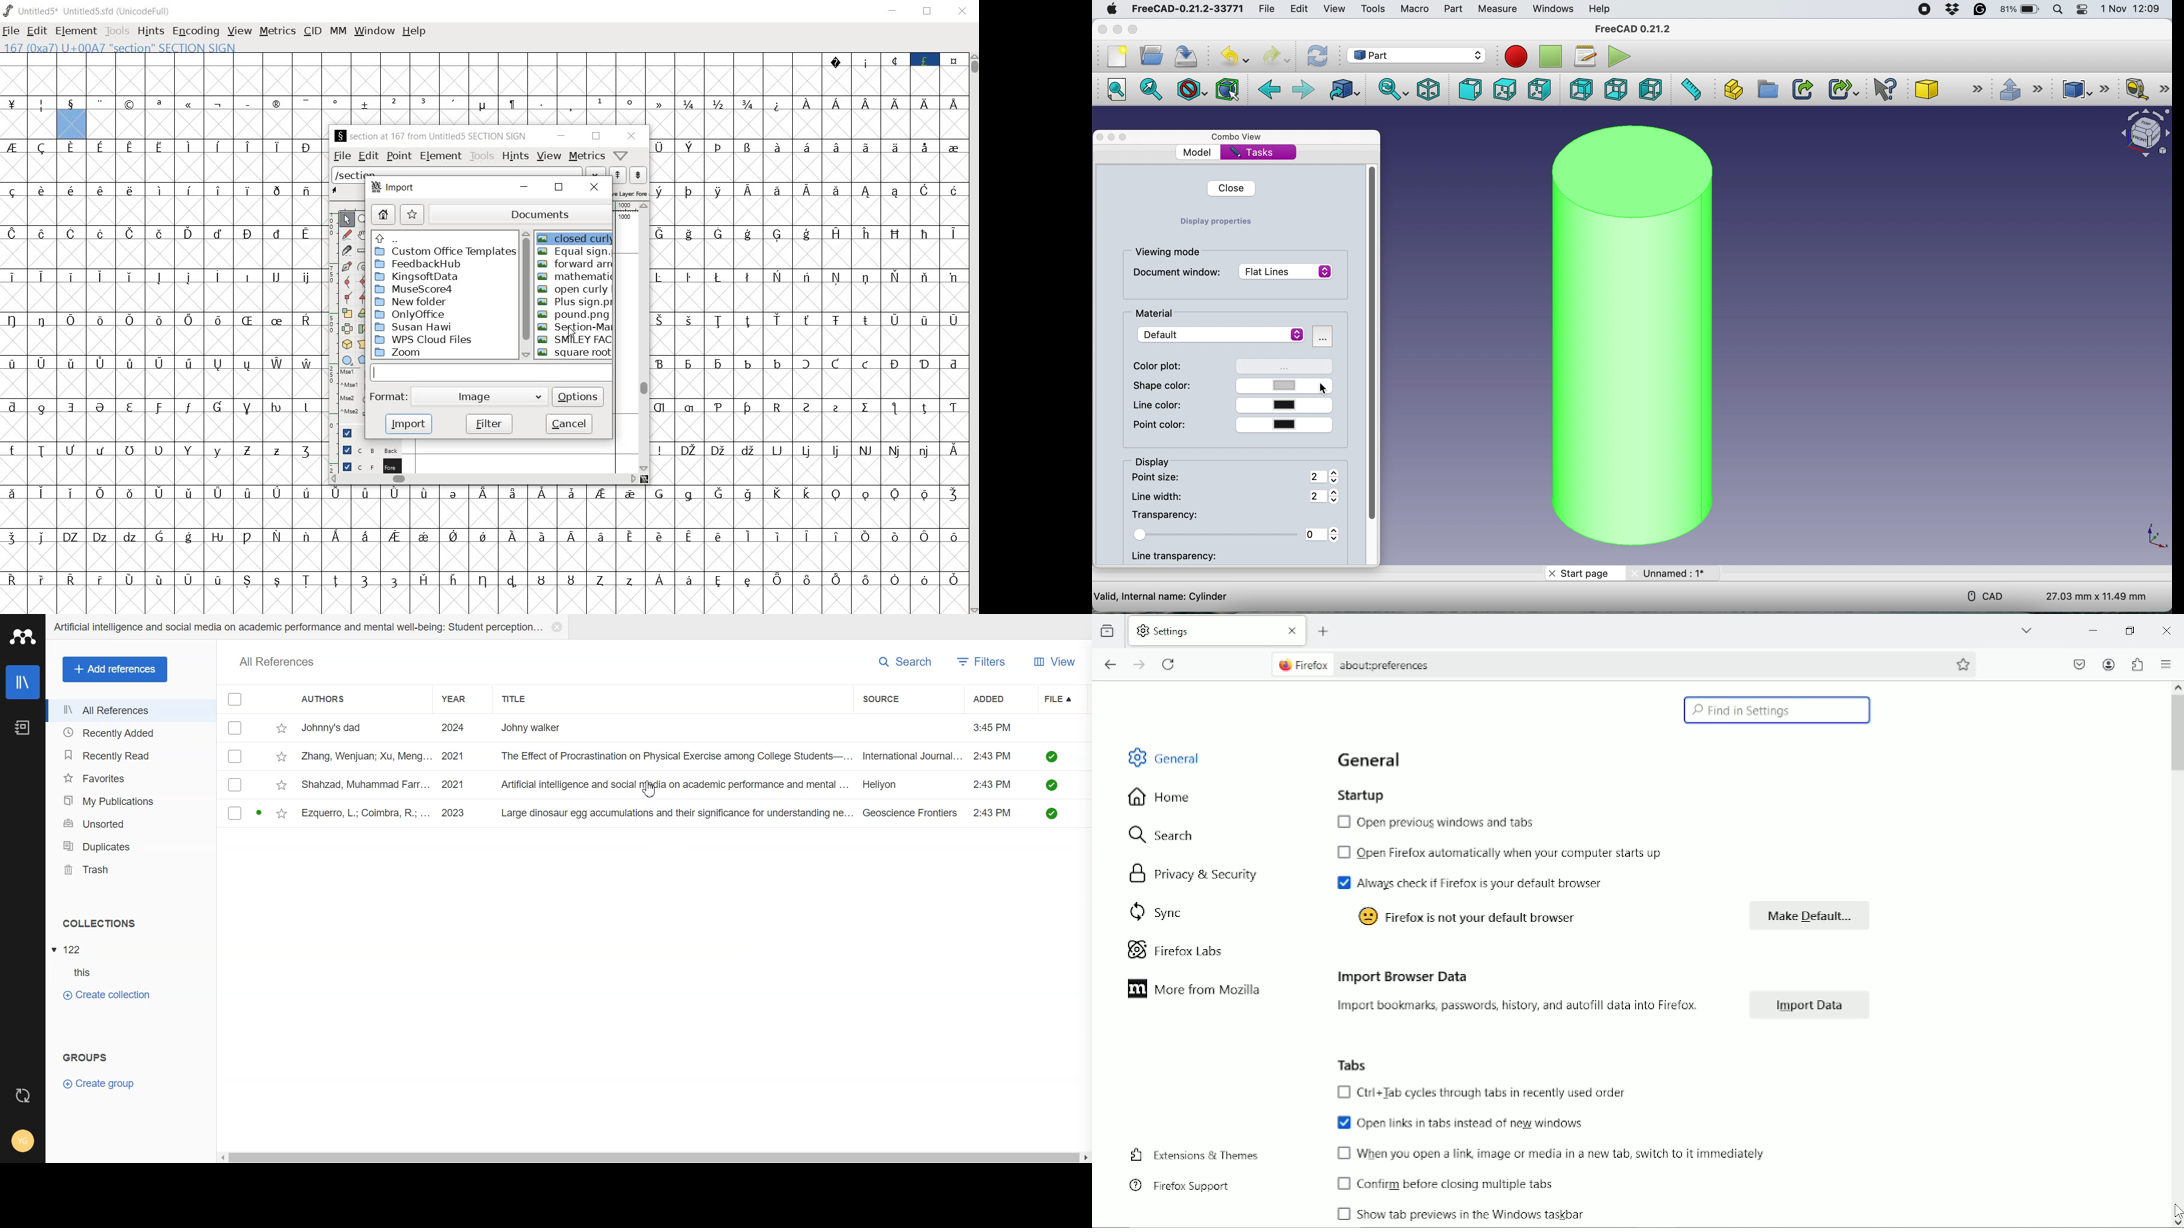 The image size is (2184, 1232). What do you see at coordinates (1216, 223) in the screenshot?
I see `Display properties` at bounding box center [1216, 223].